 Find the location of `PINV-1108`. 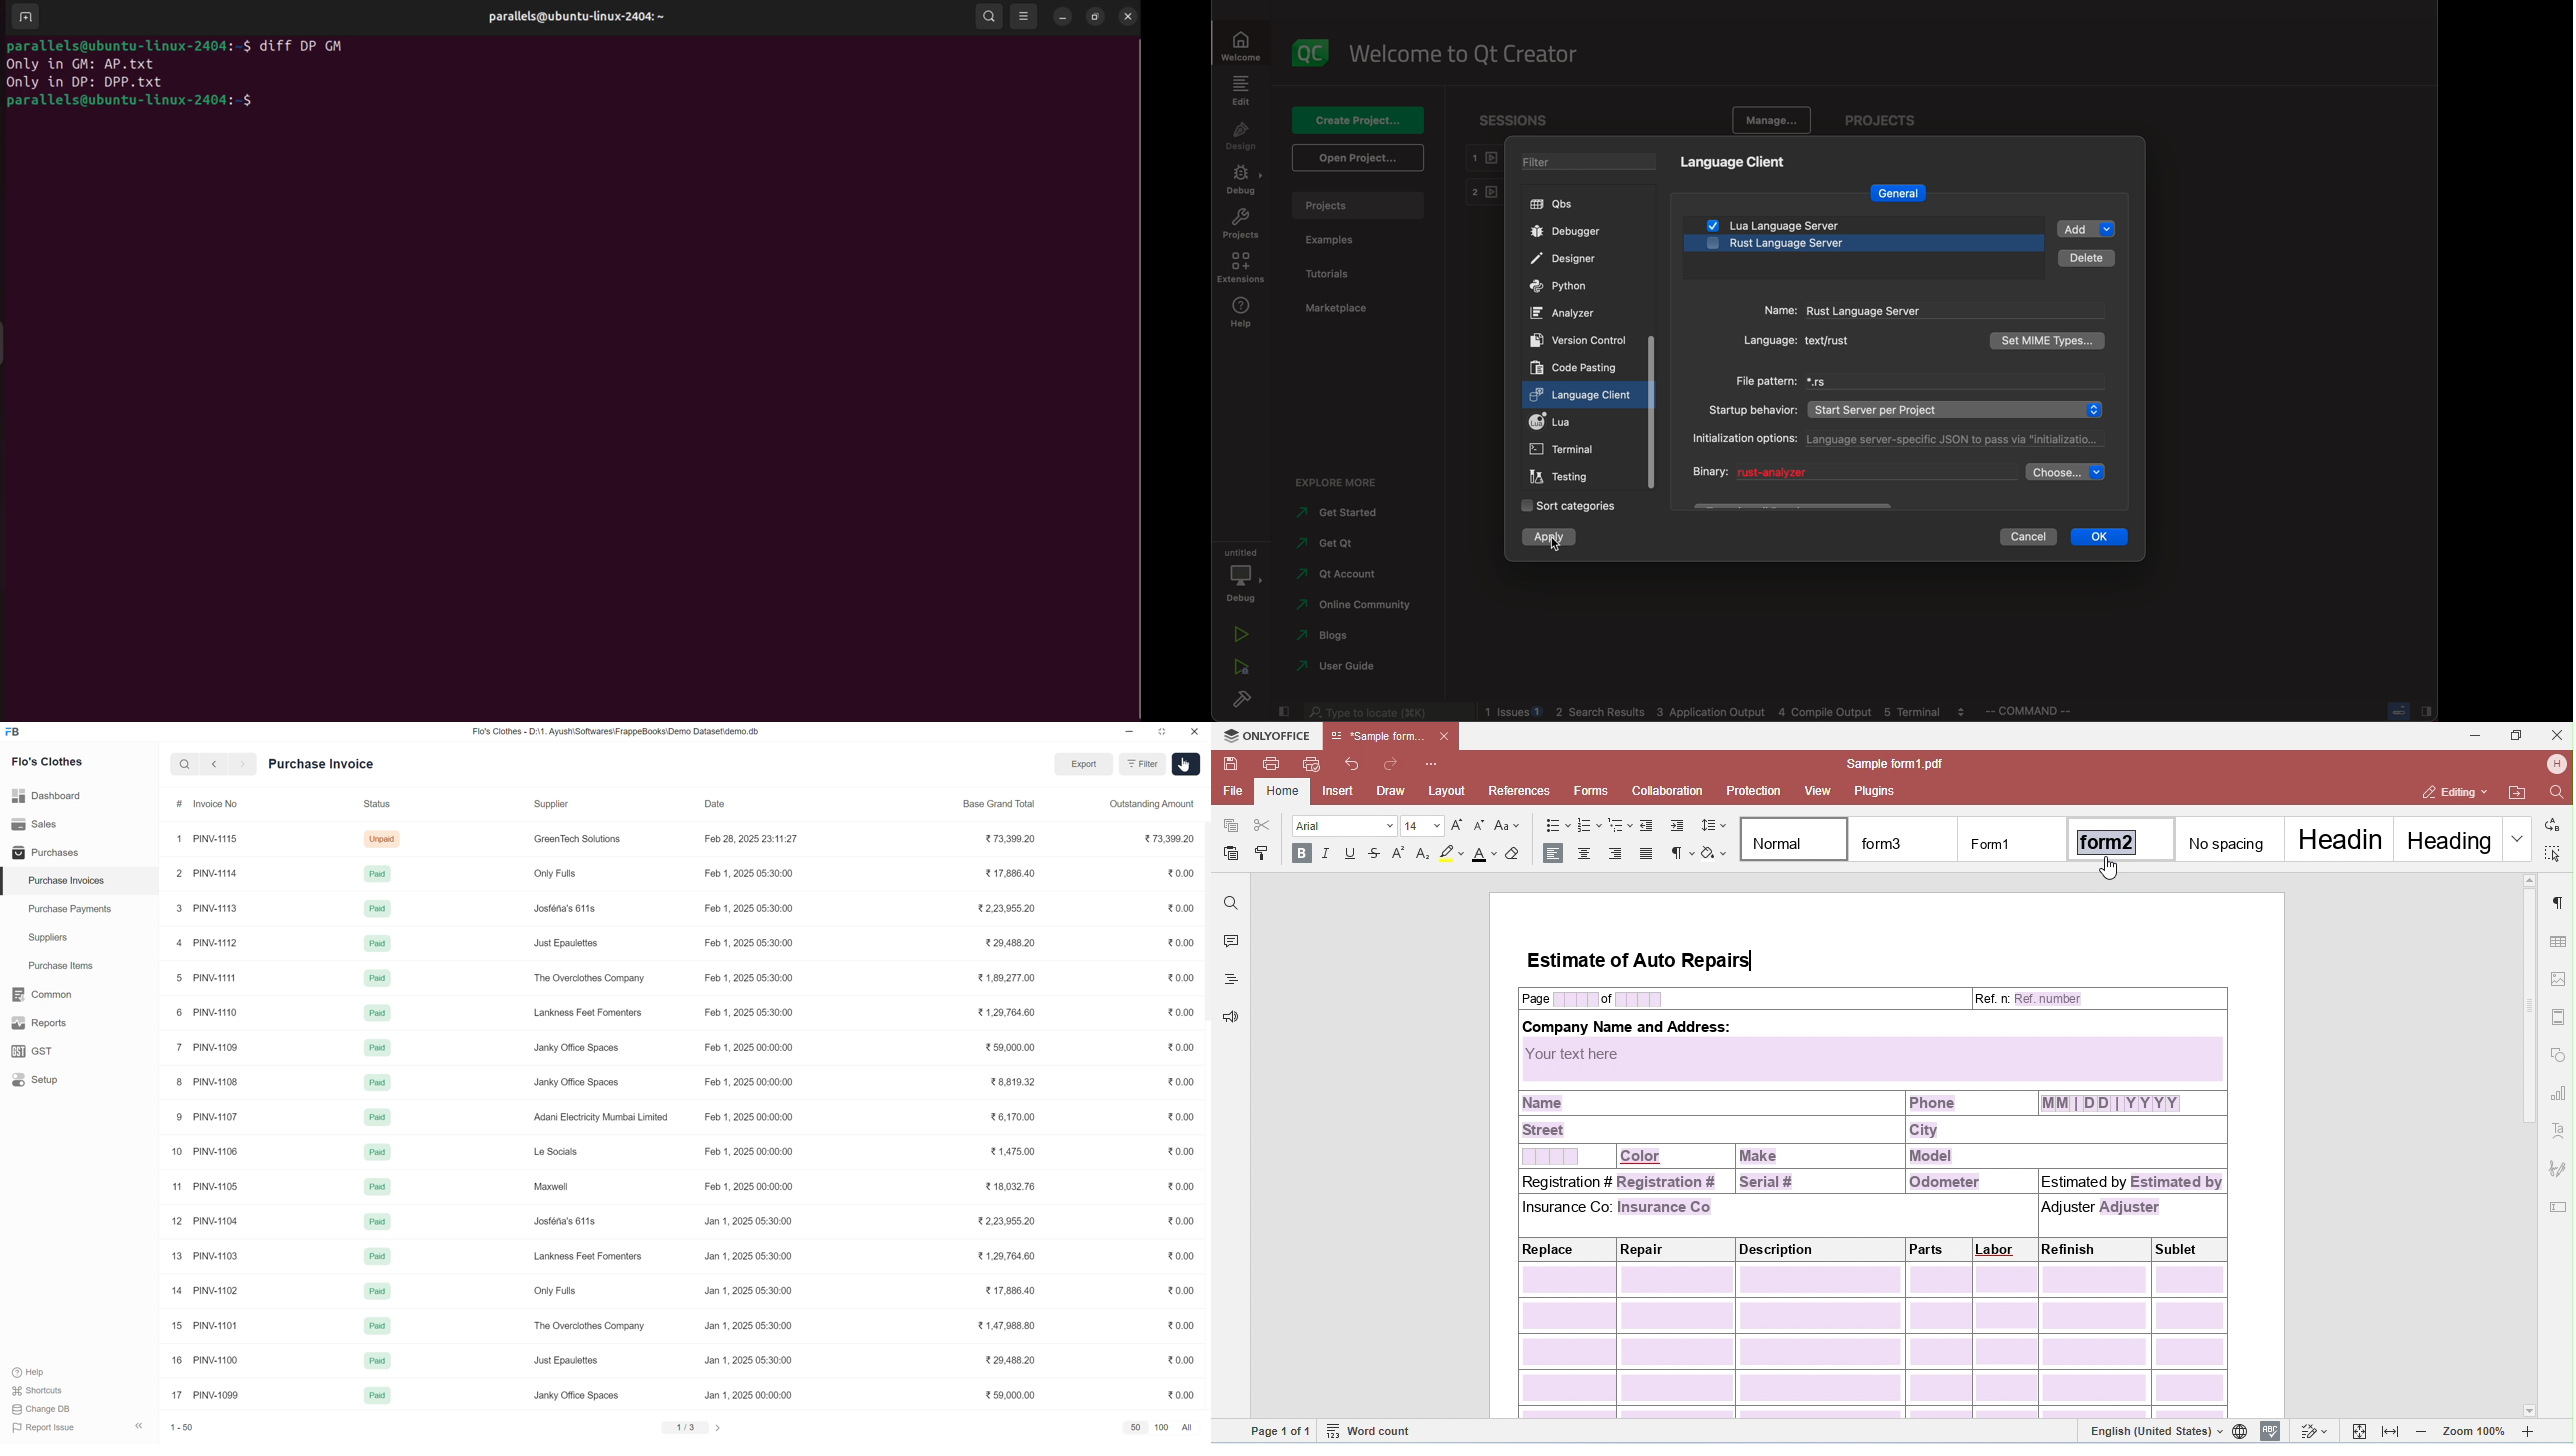

PINV-1108 is located at coordinates (215, 1082).